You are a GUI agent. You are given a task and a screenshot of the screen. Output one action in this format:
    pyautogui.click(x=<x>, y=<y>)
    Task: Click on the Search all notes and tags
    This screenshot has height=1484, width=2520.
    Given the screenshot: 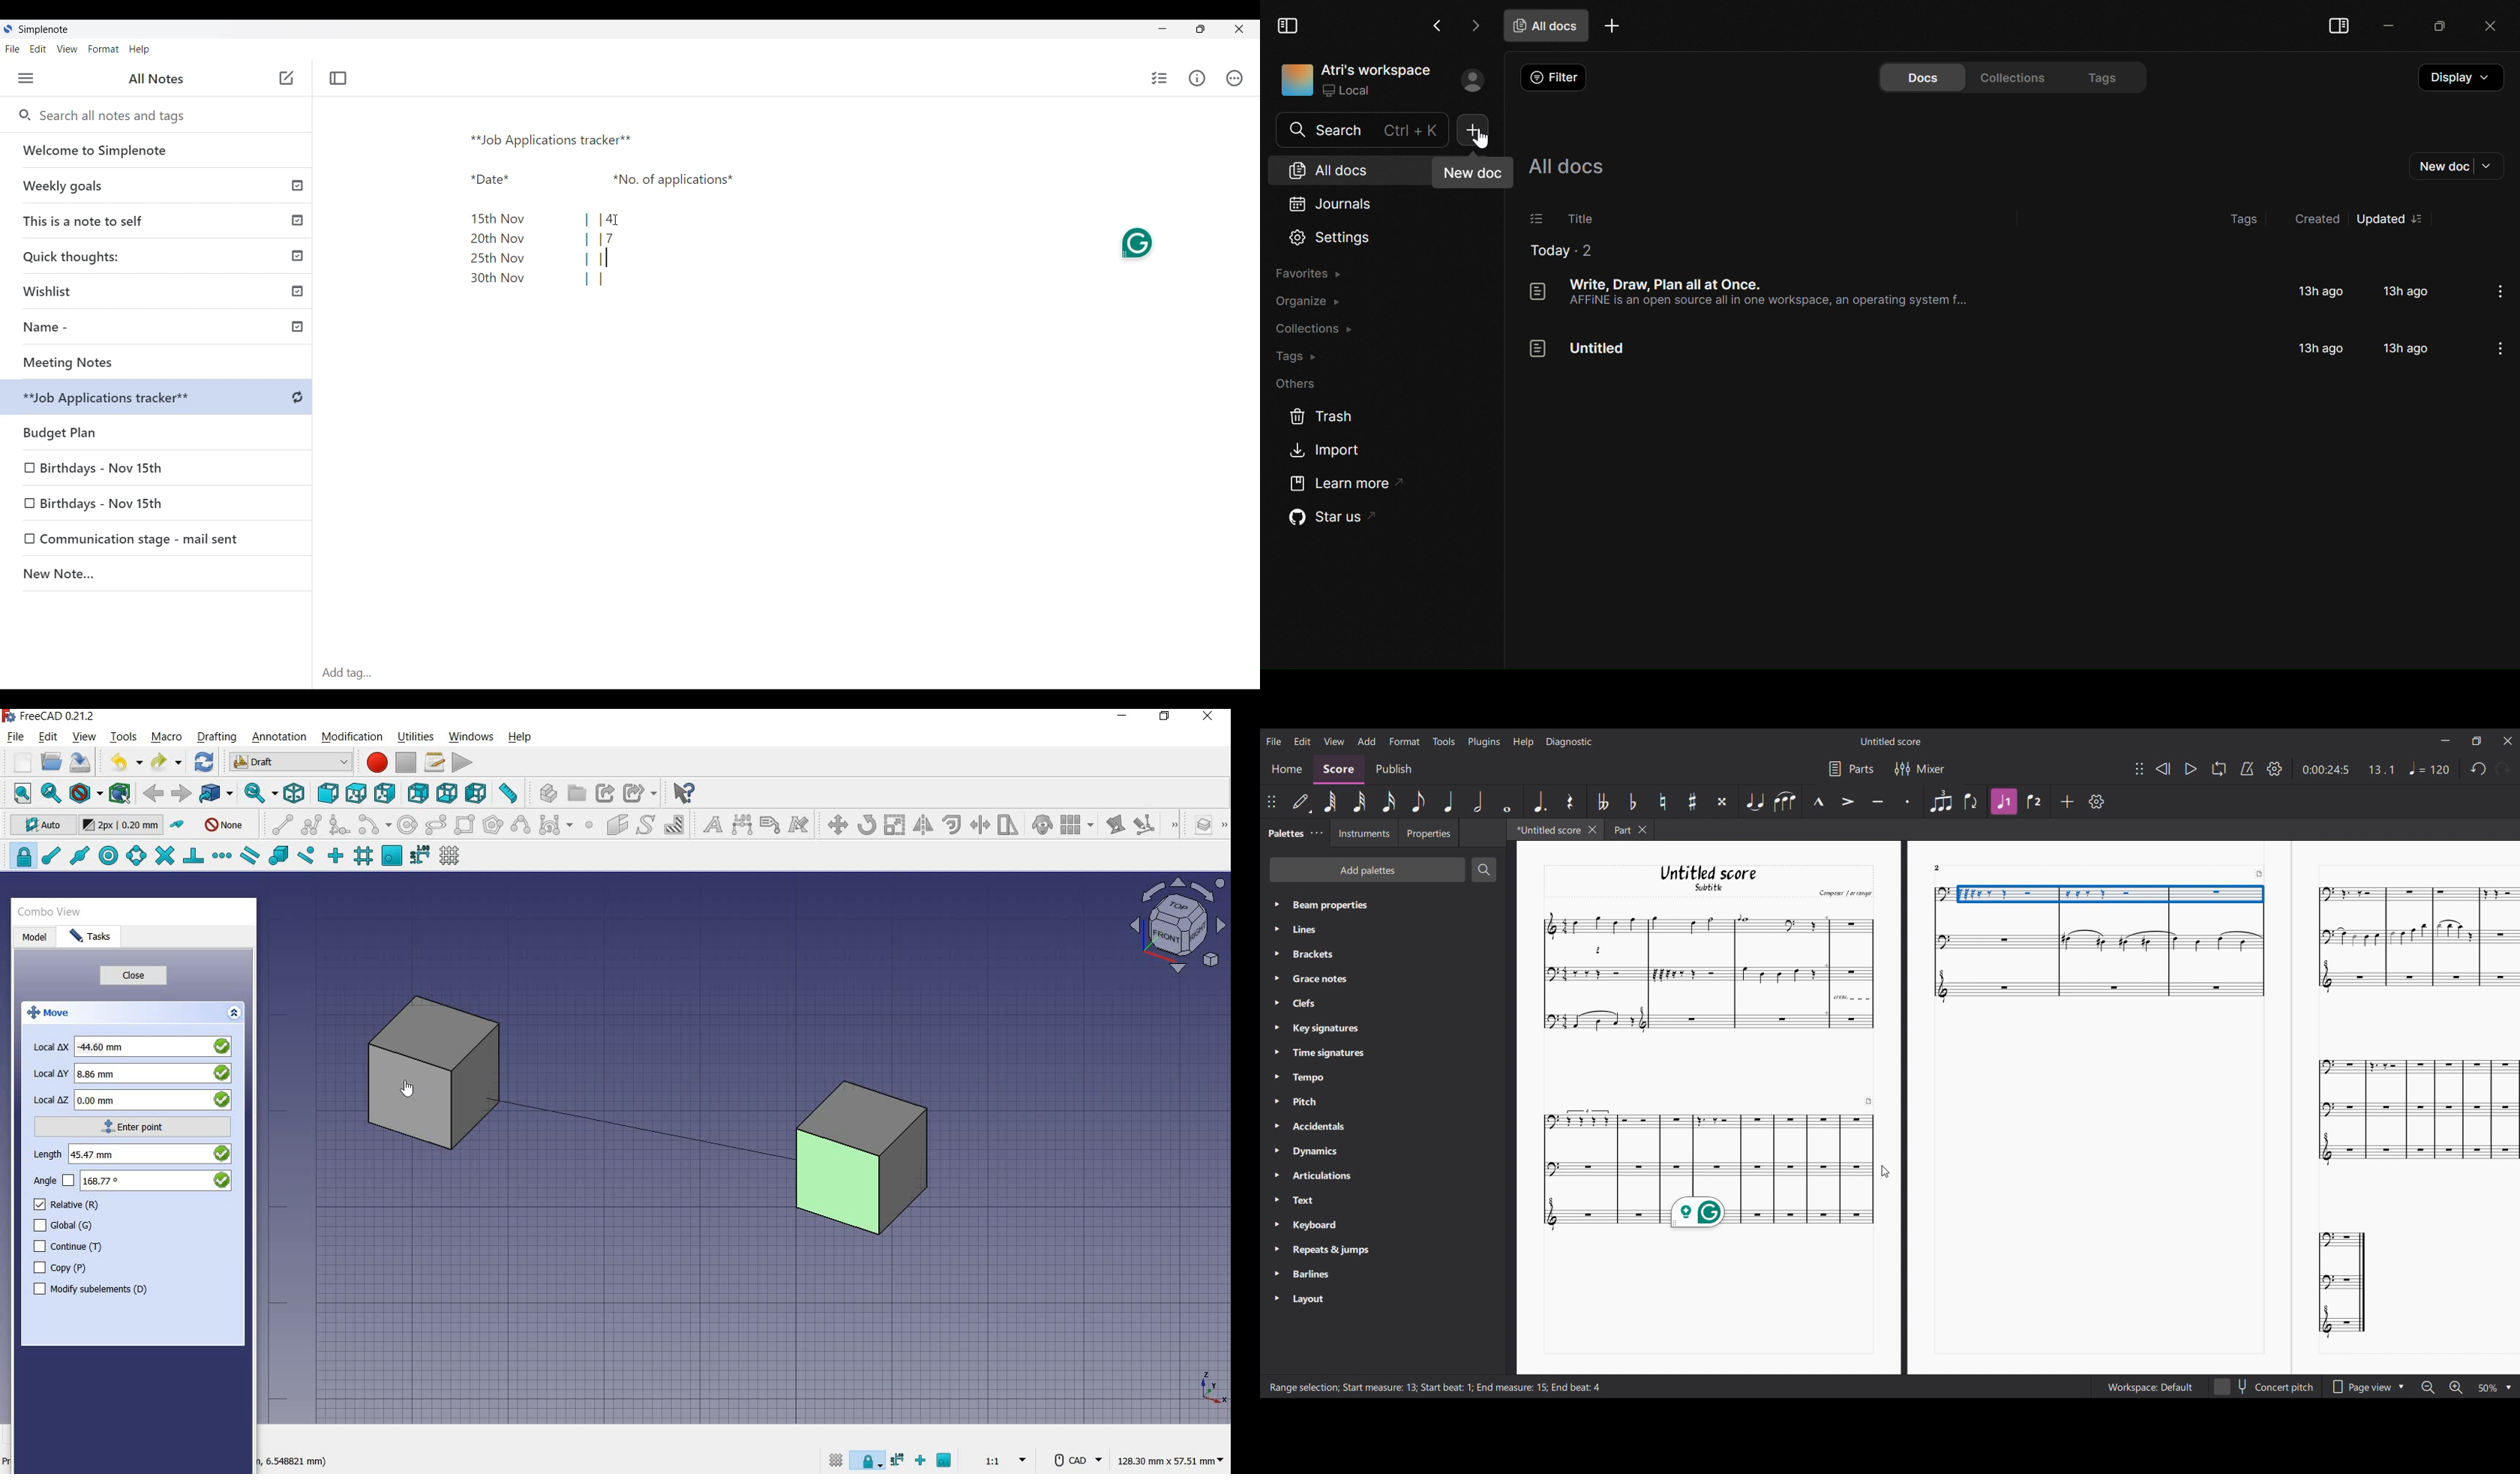 What is the action you would take?
    pyautogui.click(x=117, y=116)
    